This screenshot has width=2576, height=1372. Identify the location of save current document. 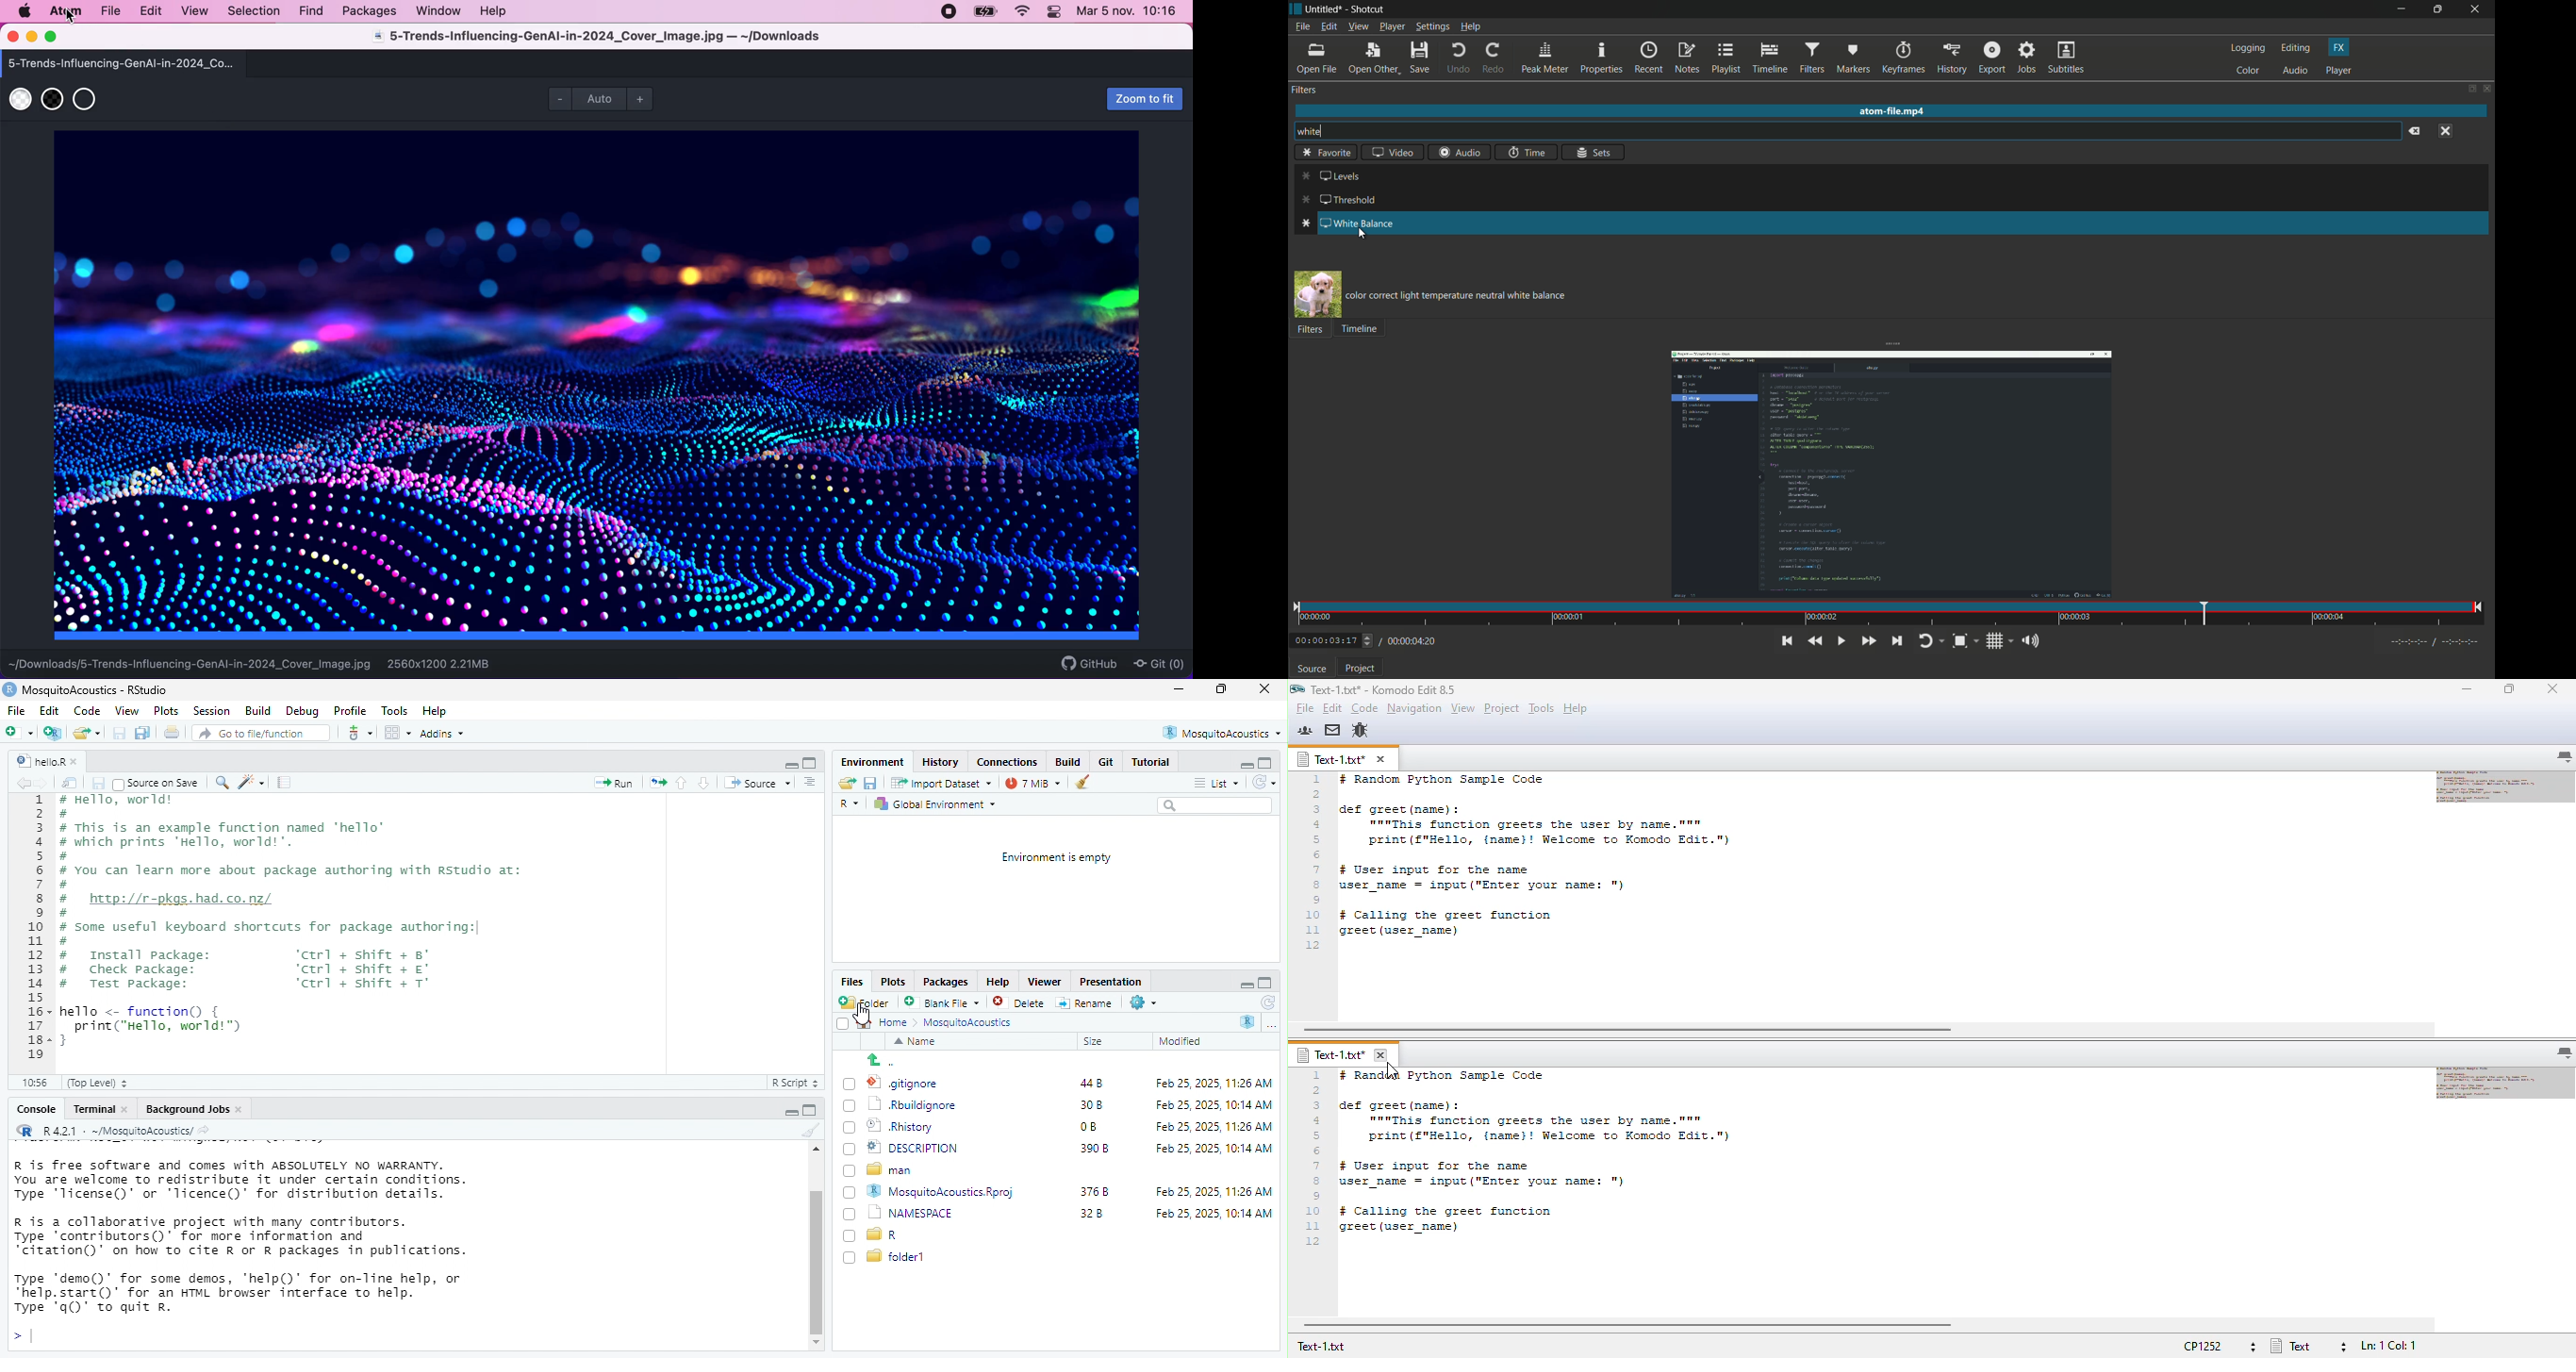
(99, 783).